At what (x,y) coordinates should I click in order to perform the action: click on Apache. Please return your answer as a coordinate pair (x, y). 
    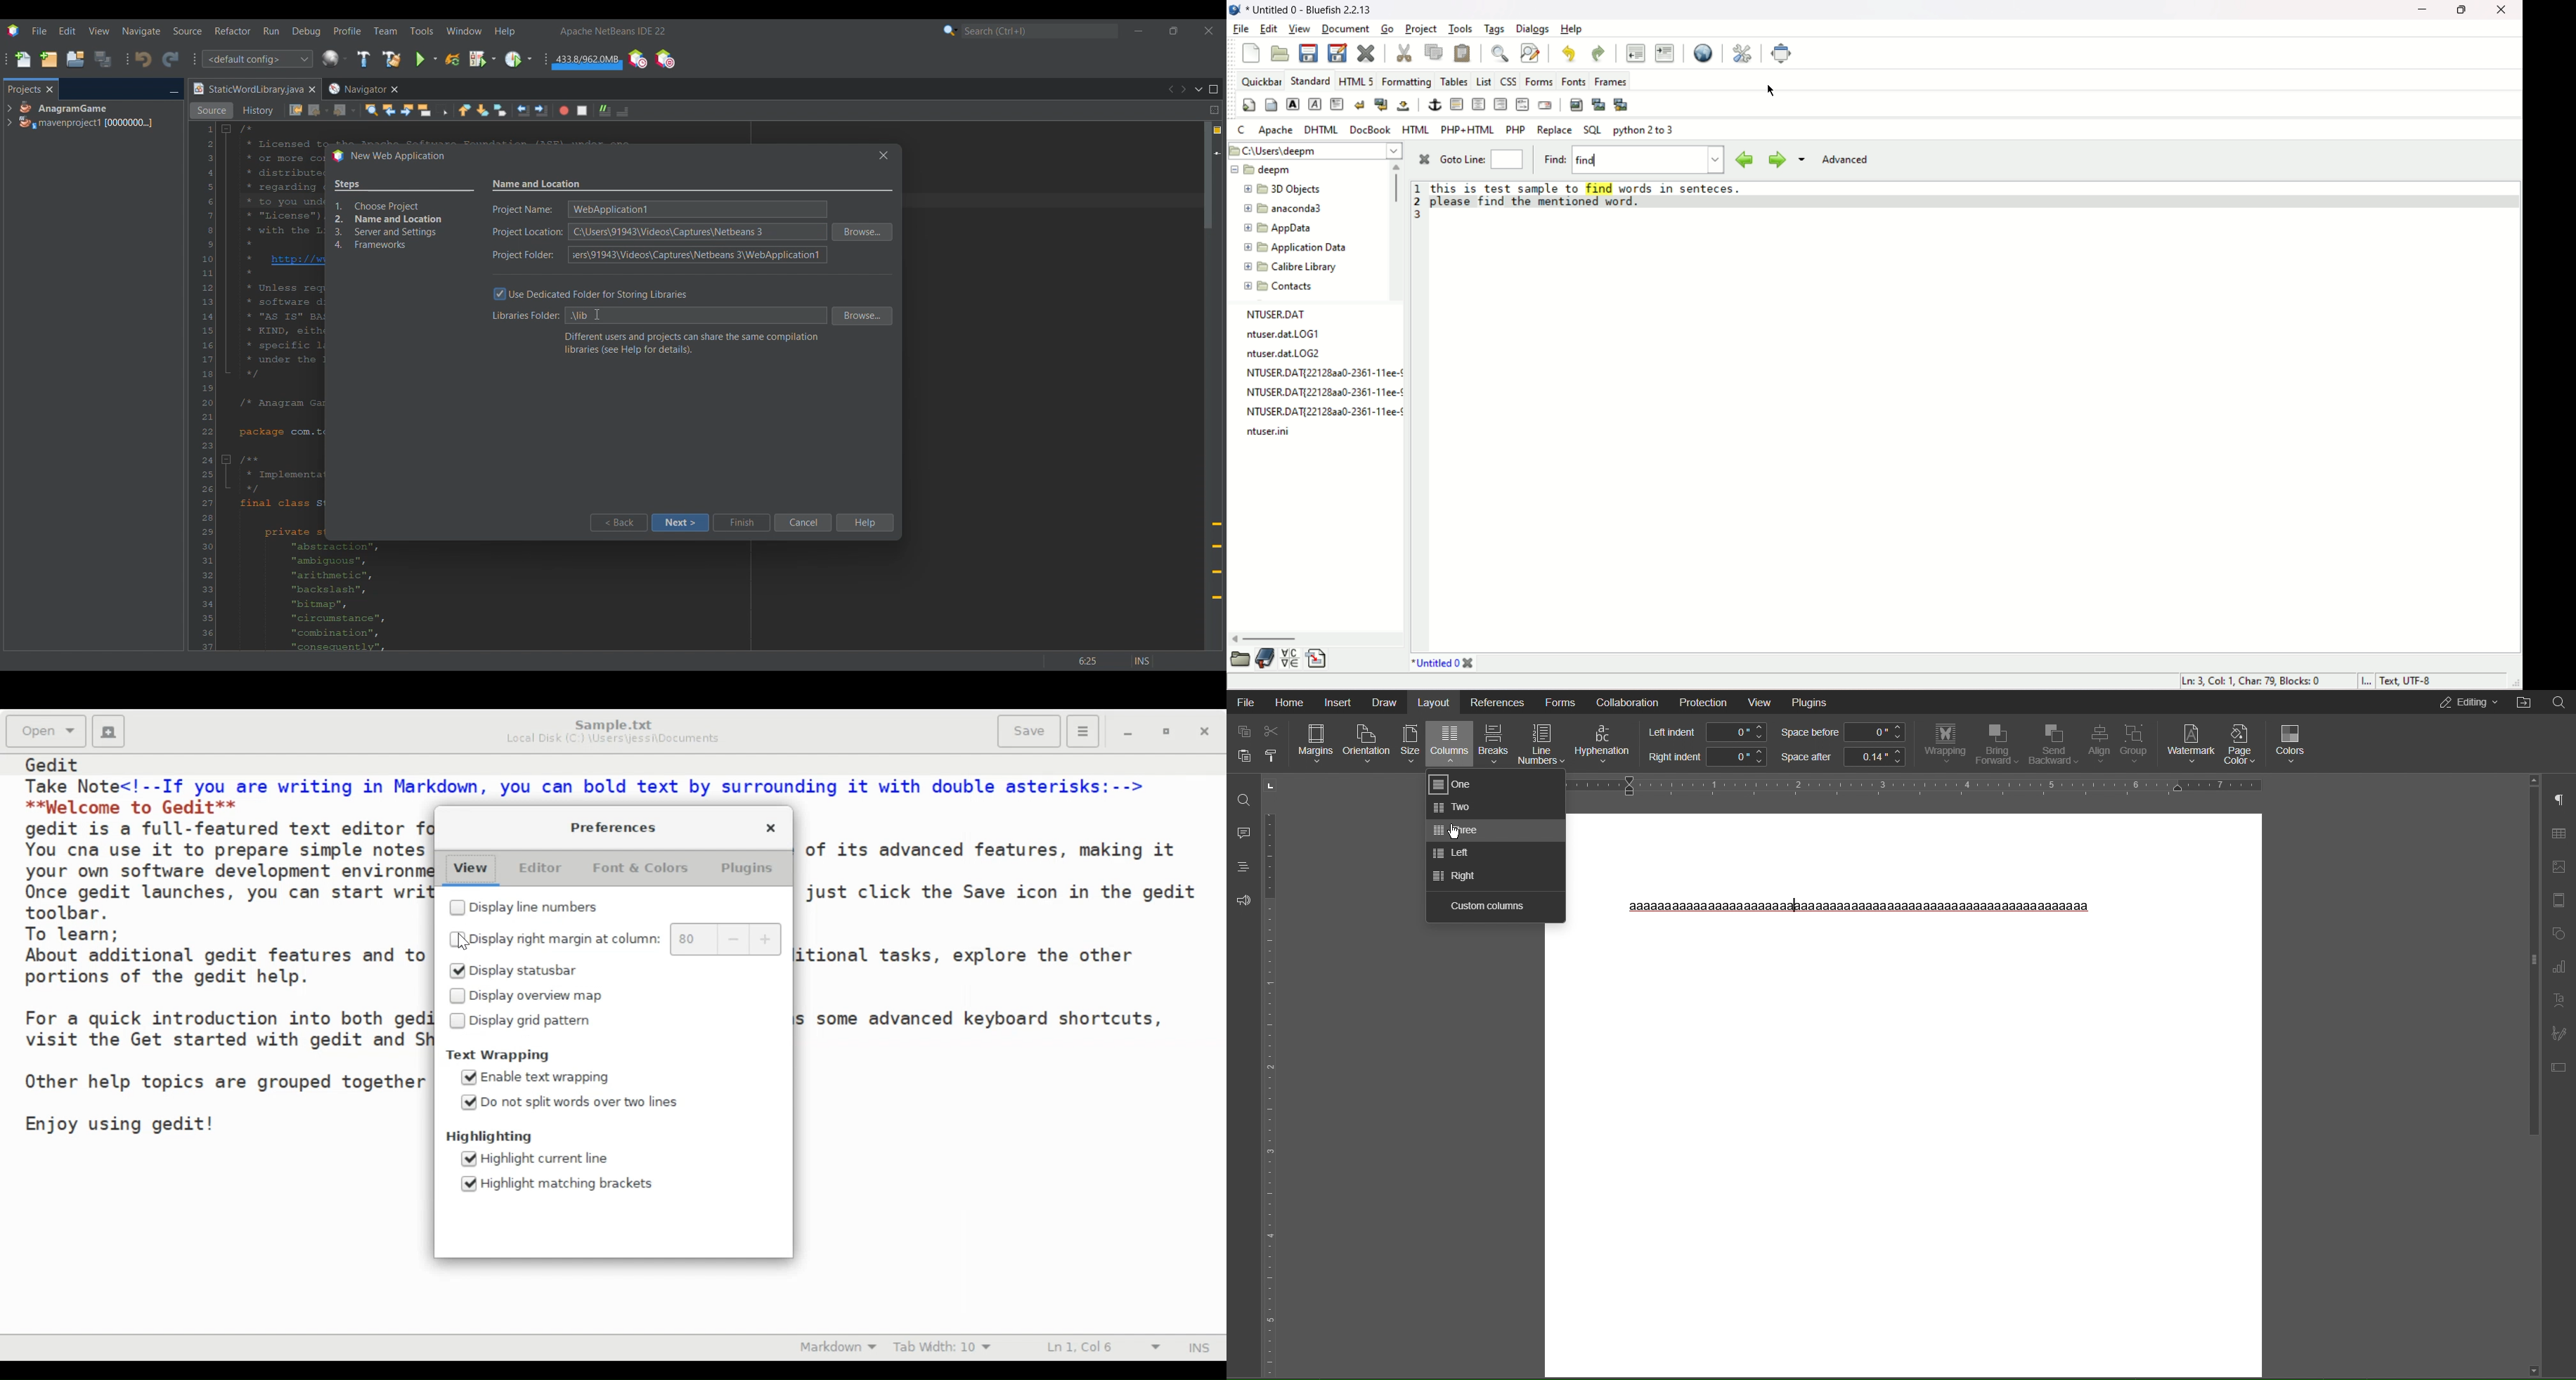
    Looking at the image, I should click on (1276, 130).